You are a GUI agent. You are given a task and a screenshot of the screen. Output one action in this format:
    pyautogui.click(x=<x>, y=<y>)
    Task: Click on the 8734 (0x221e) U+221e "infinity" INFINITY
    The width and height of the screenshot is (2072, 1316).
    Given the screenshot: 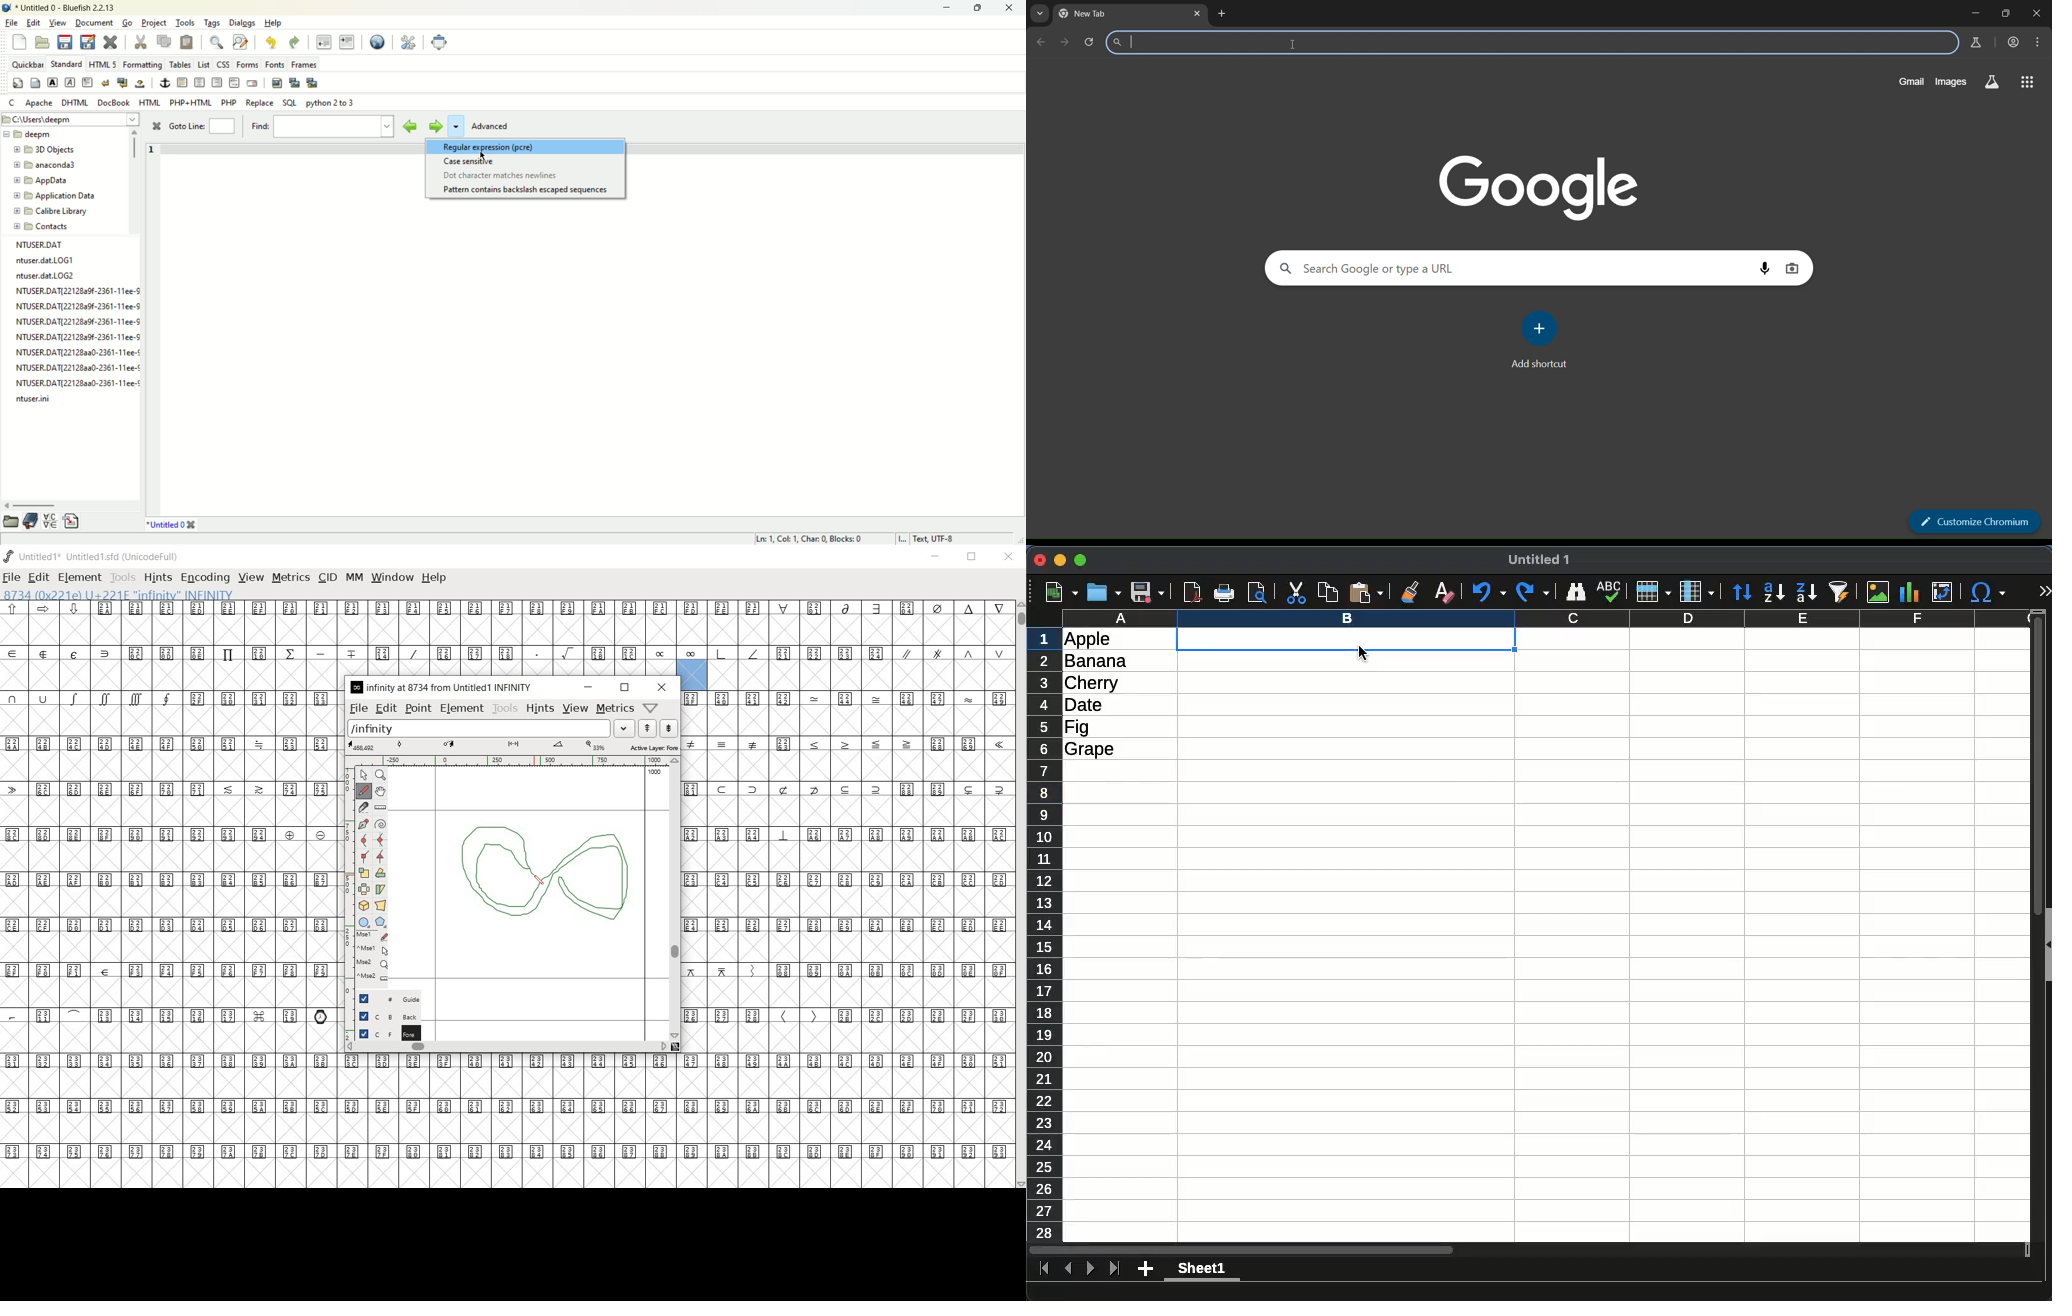 What is the action you would take?
    pyautogui.click(x=120, y=594)
    